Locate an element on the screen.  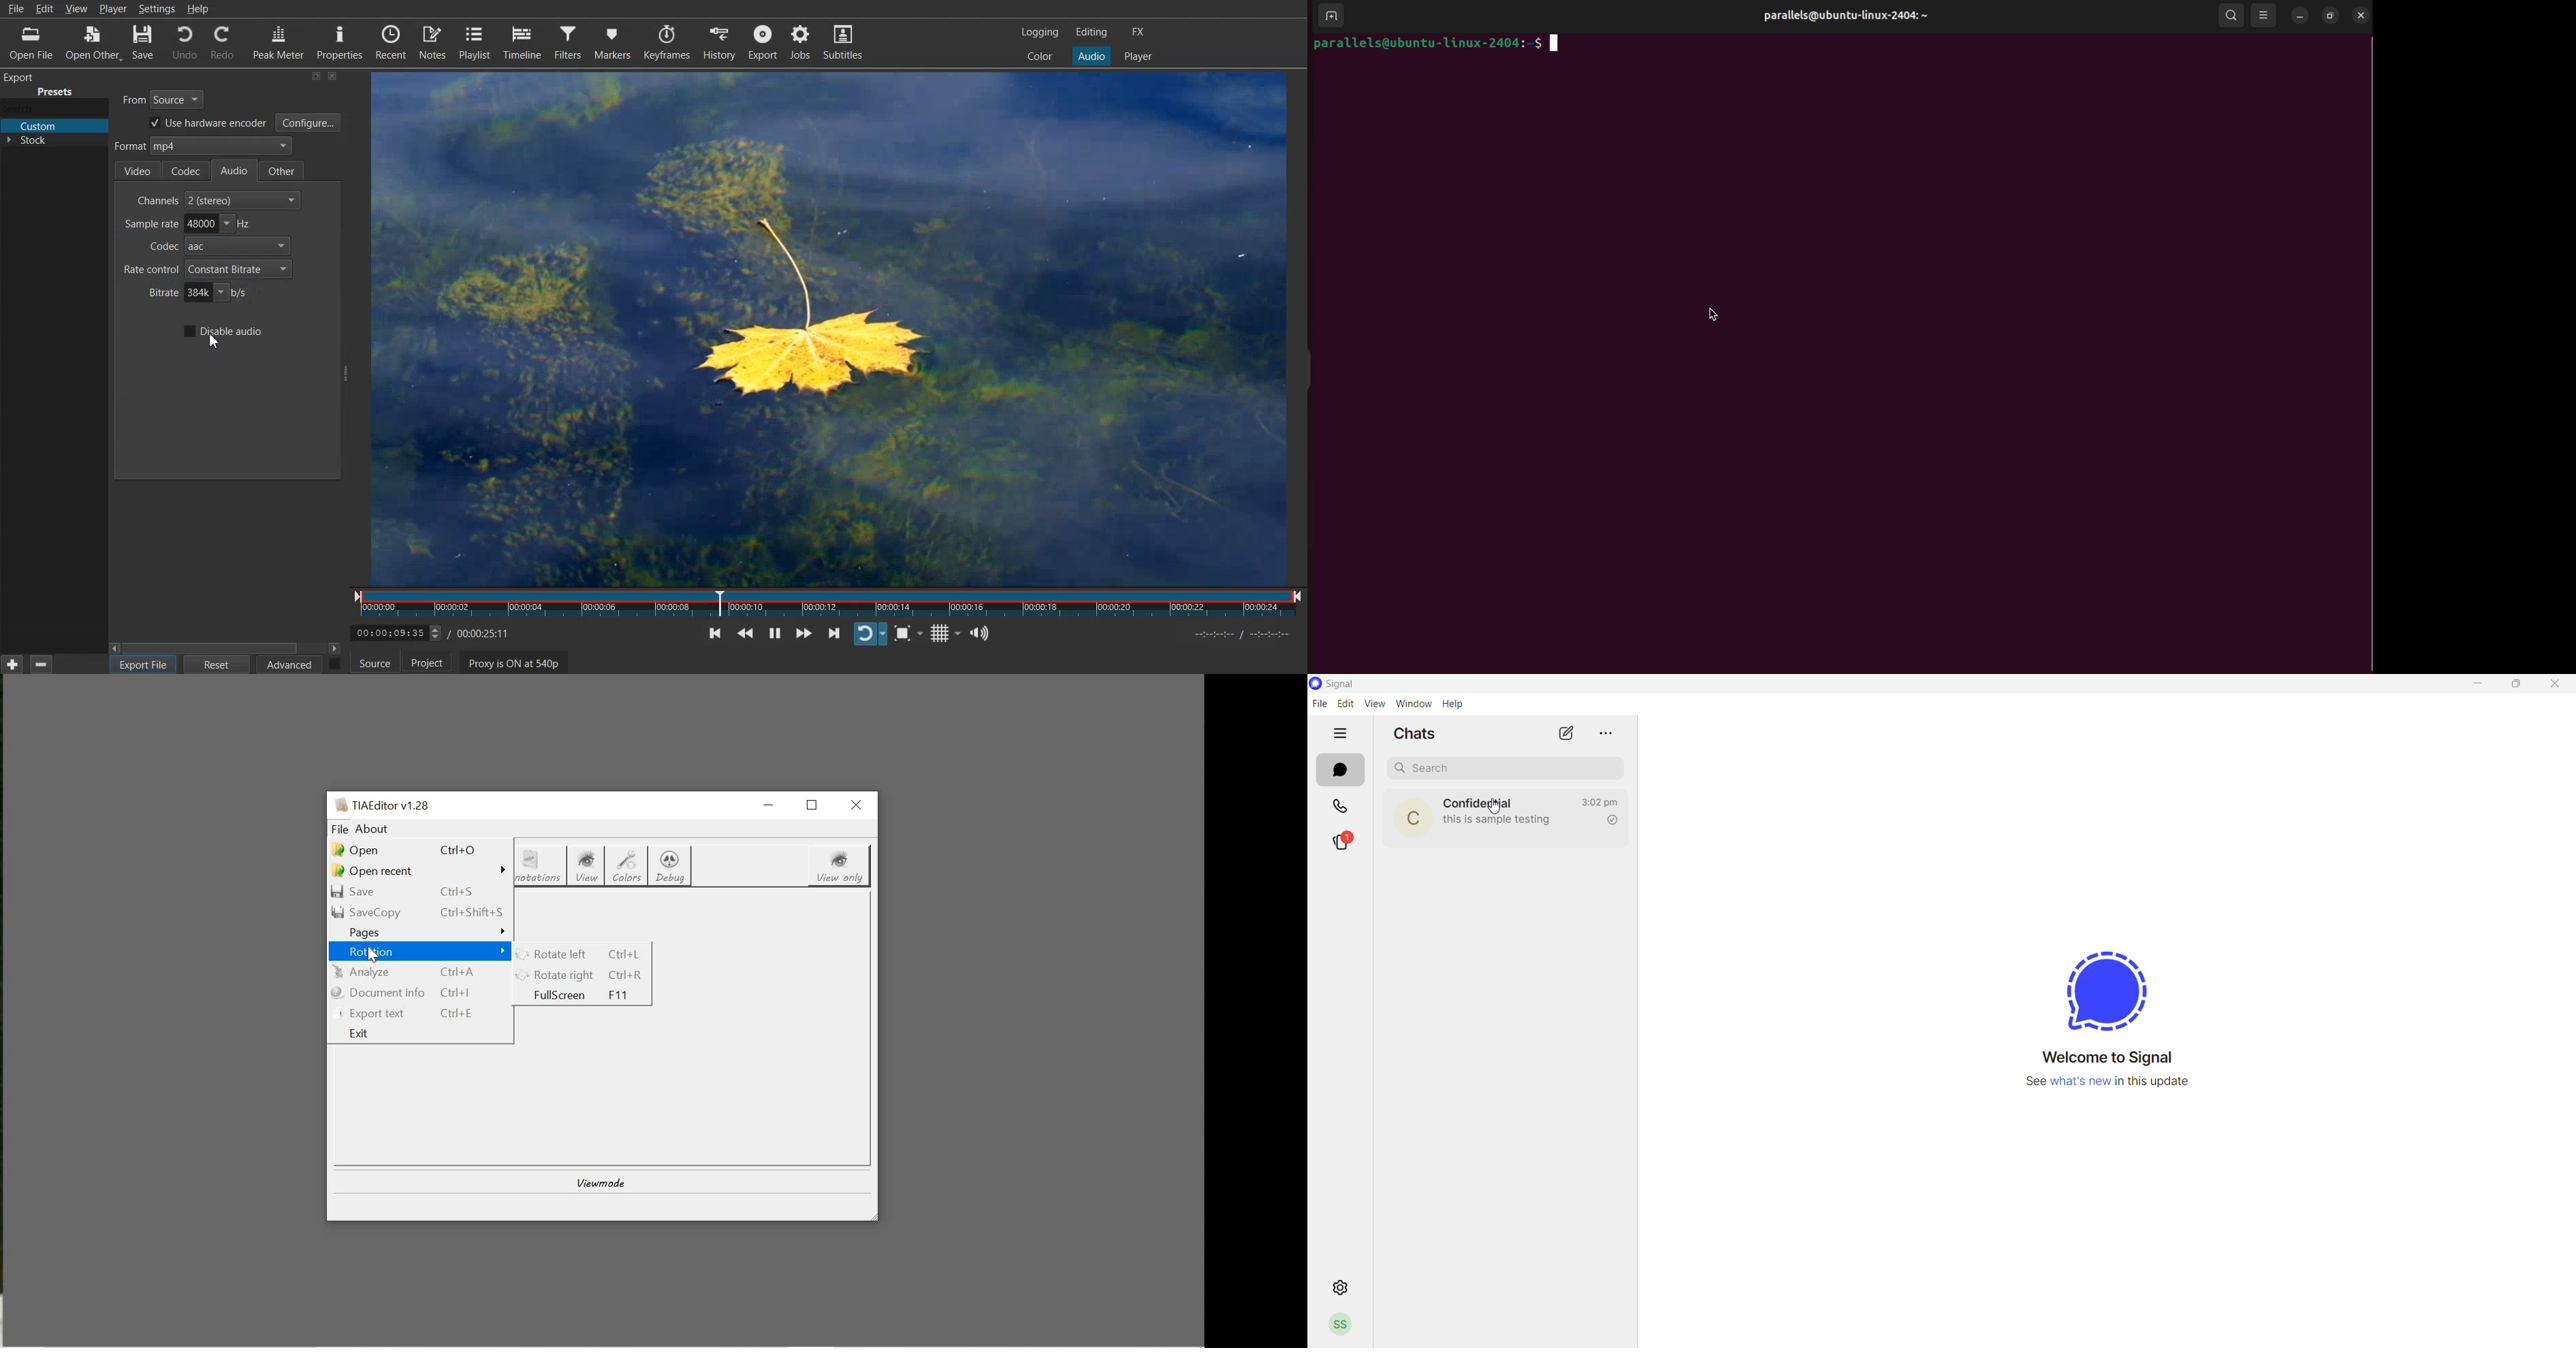
new message is located at coordinates (1568, 733).